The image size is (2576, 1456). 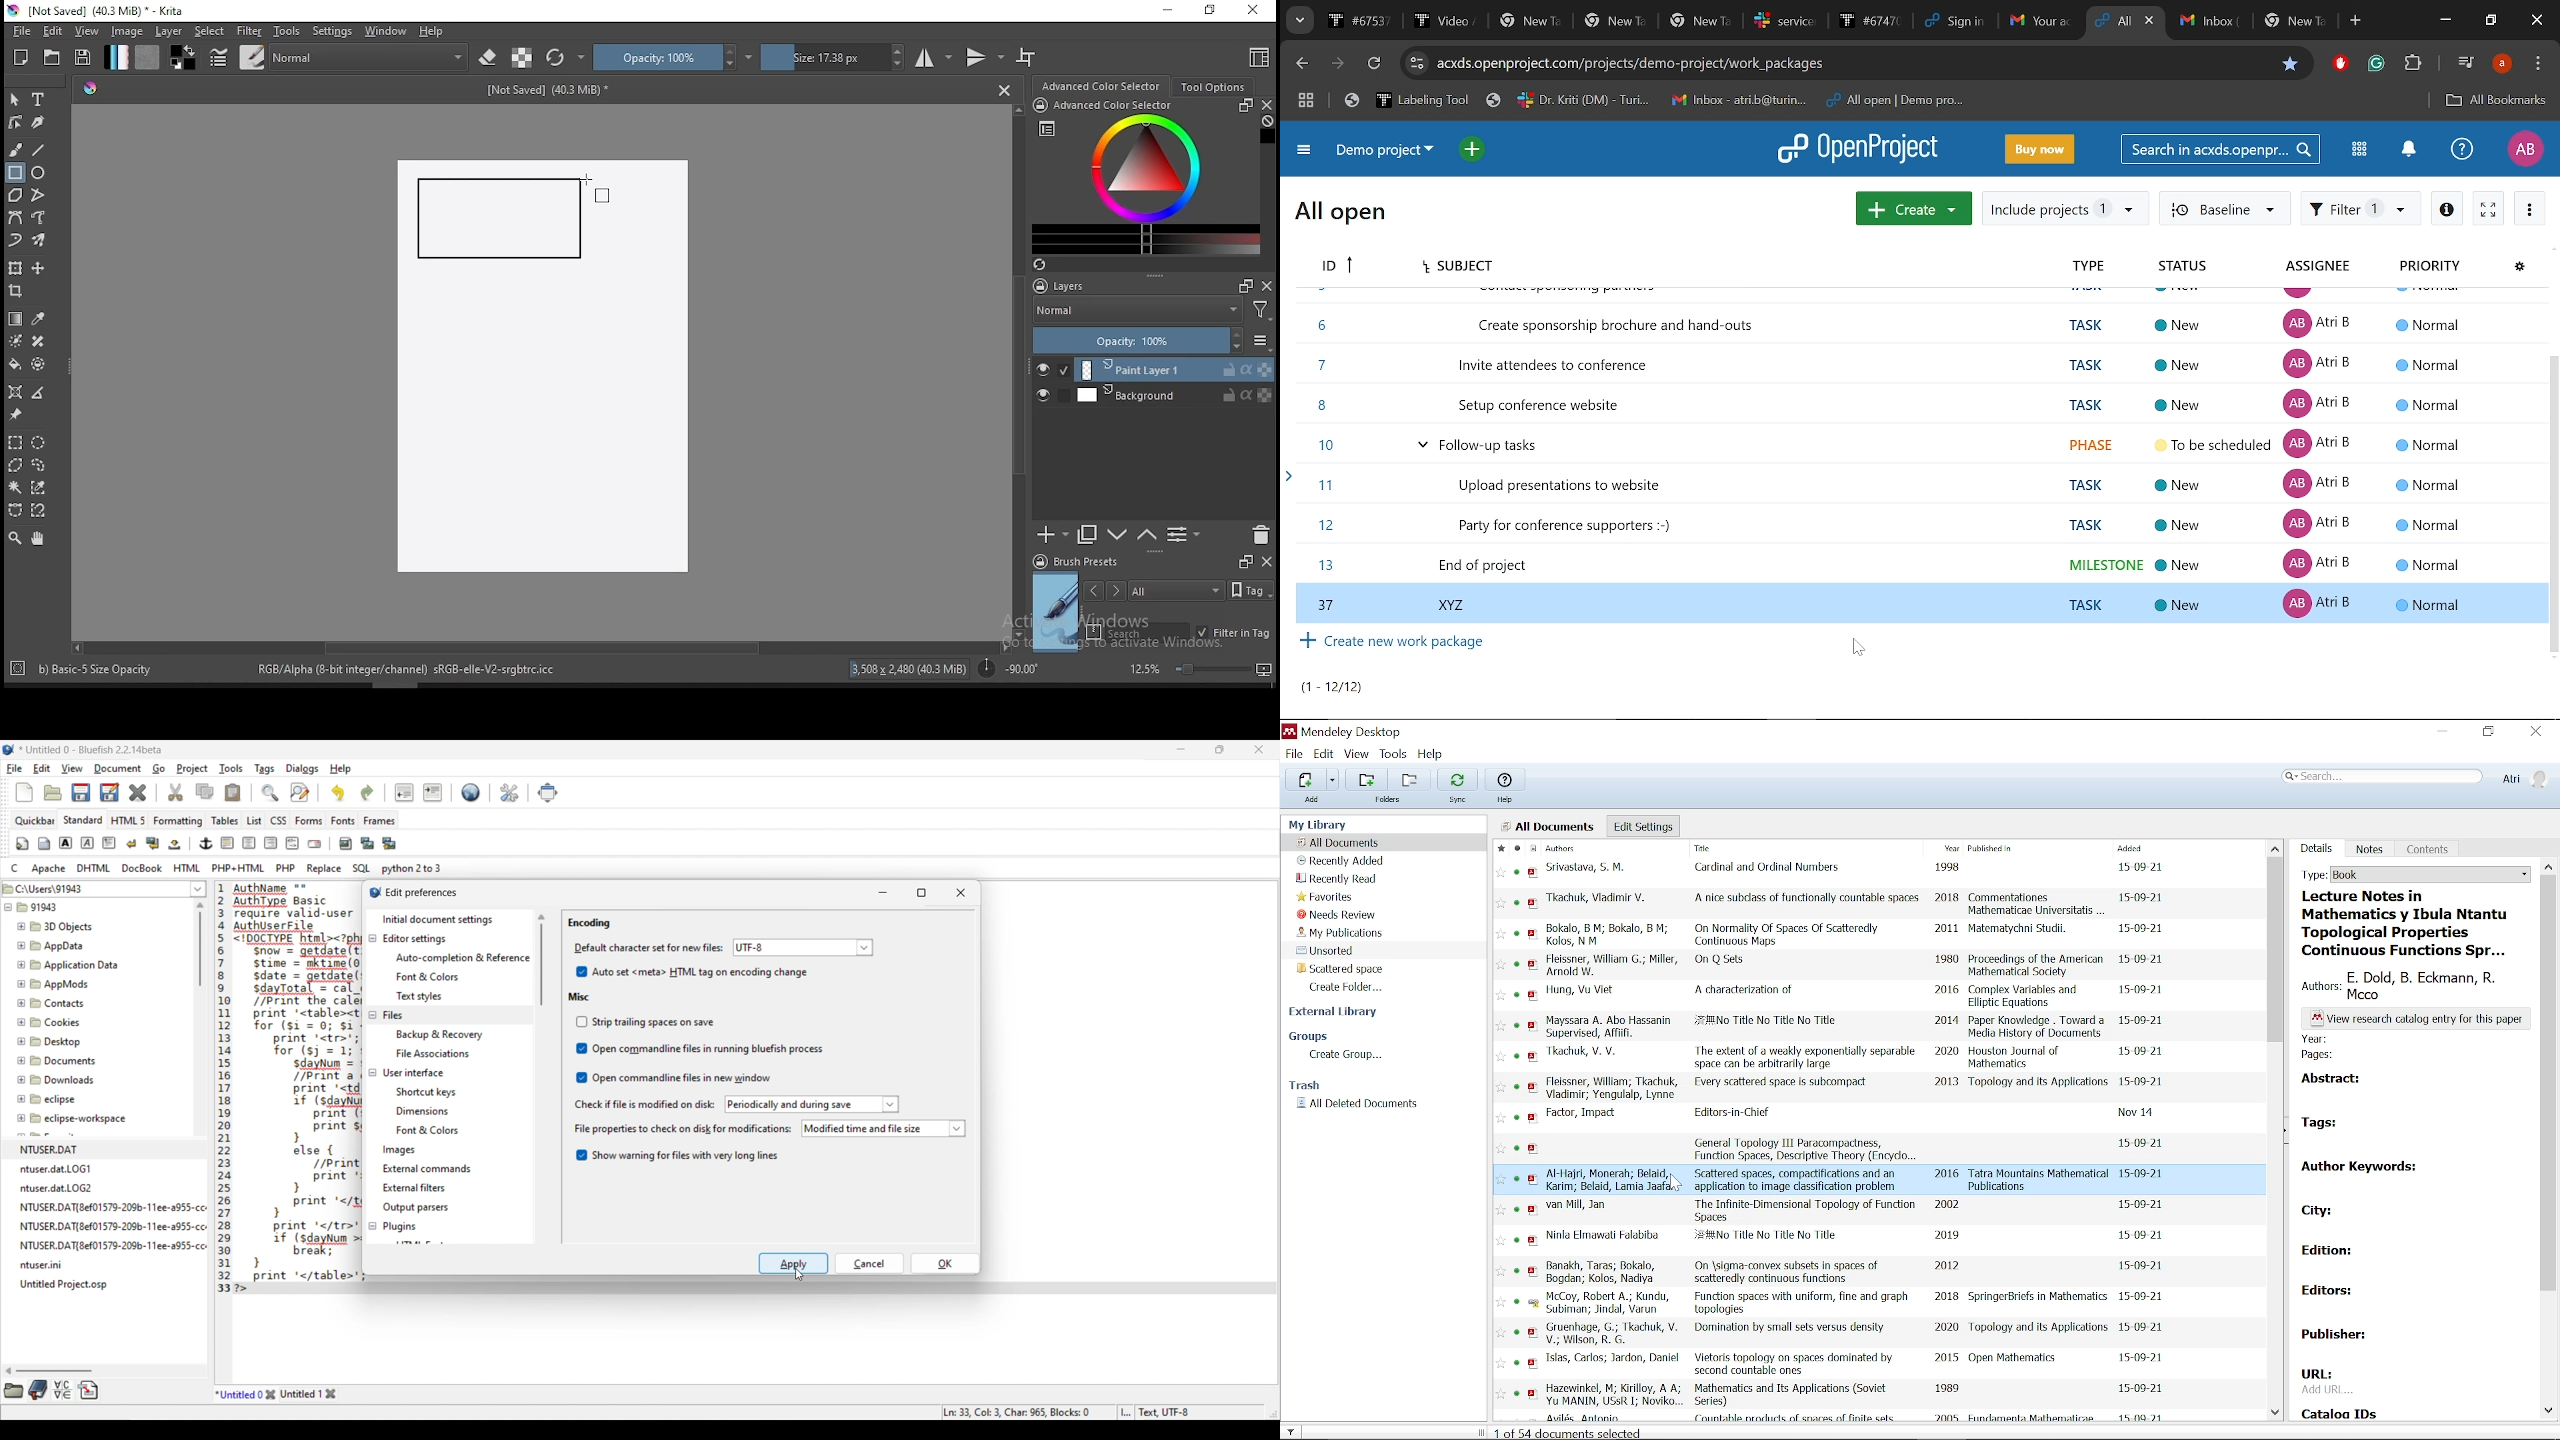 I want to click on date, so click(x=2145, y=993).